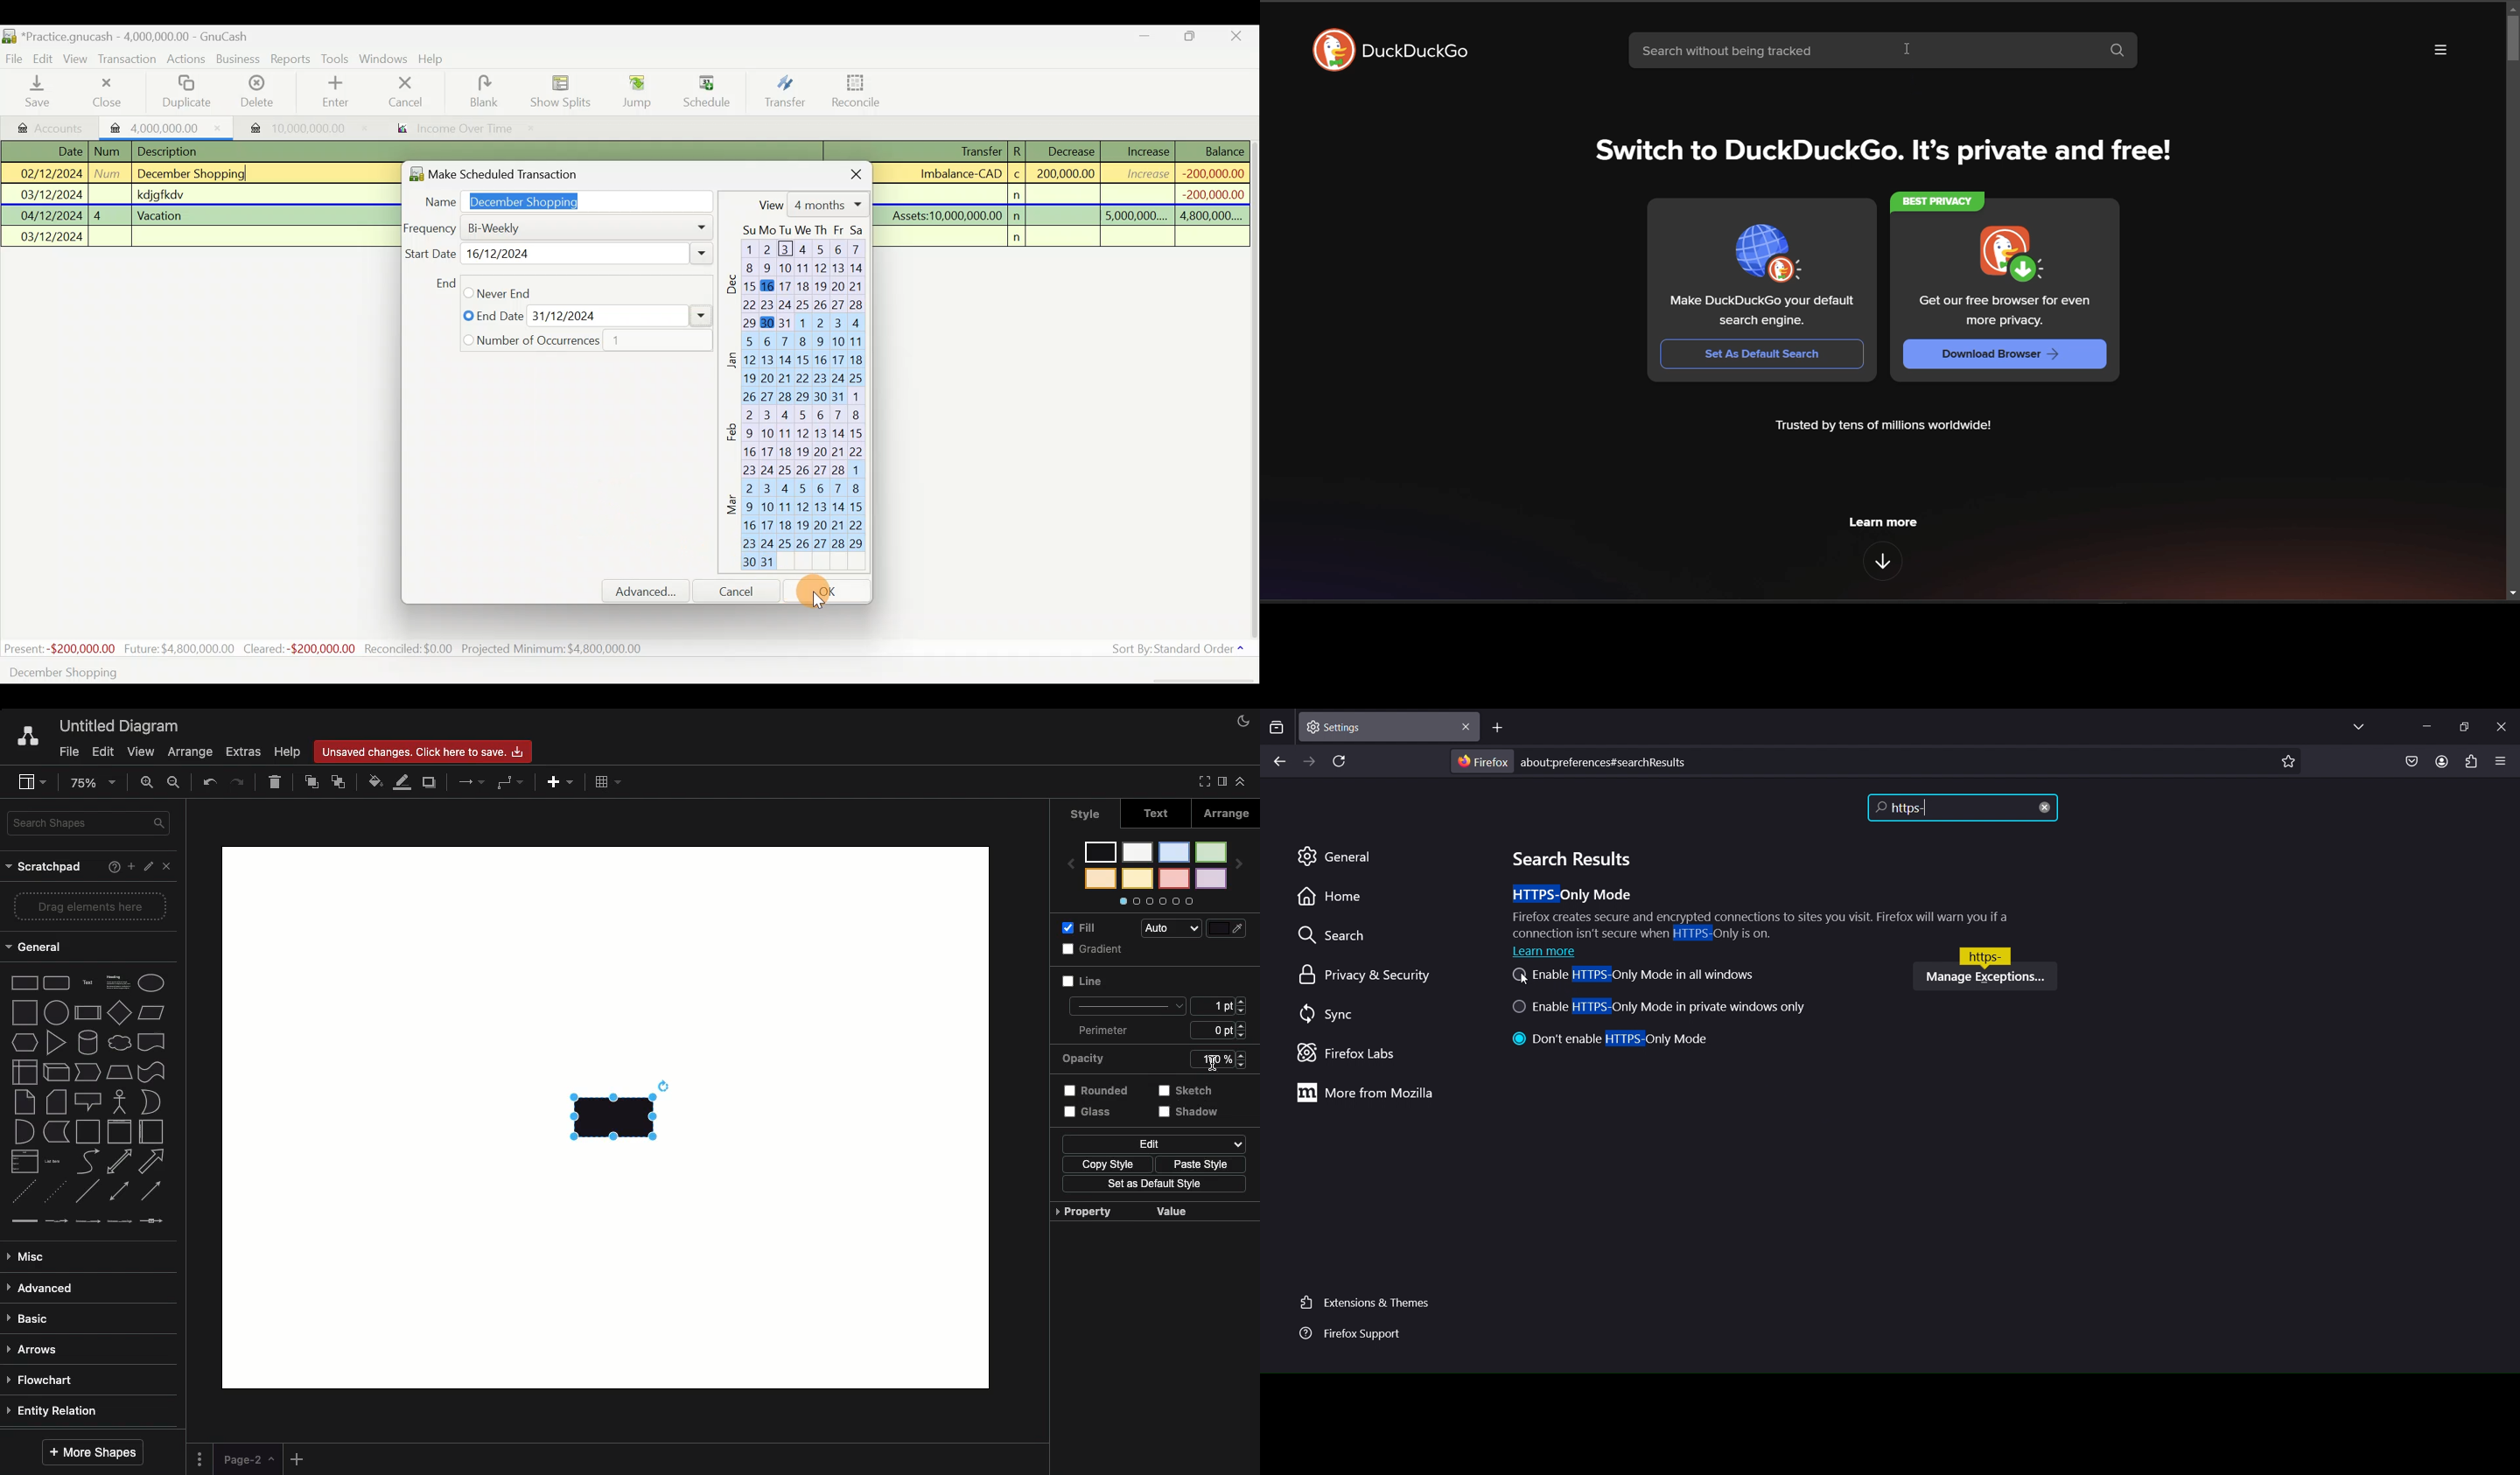  I want to click on icon, so click(2007, 253).